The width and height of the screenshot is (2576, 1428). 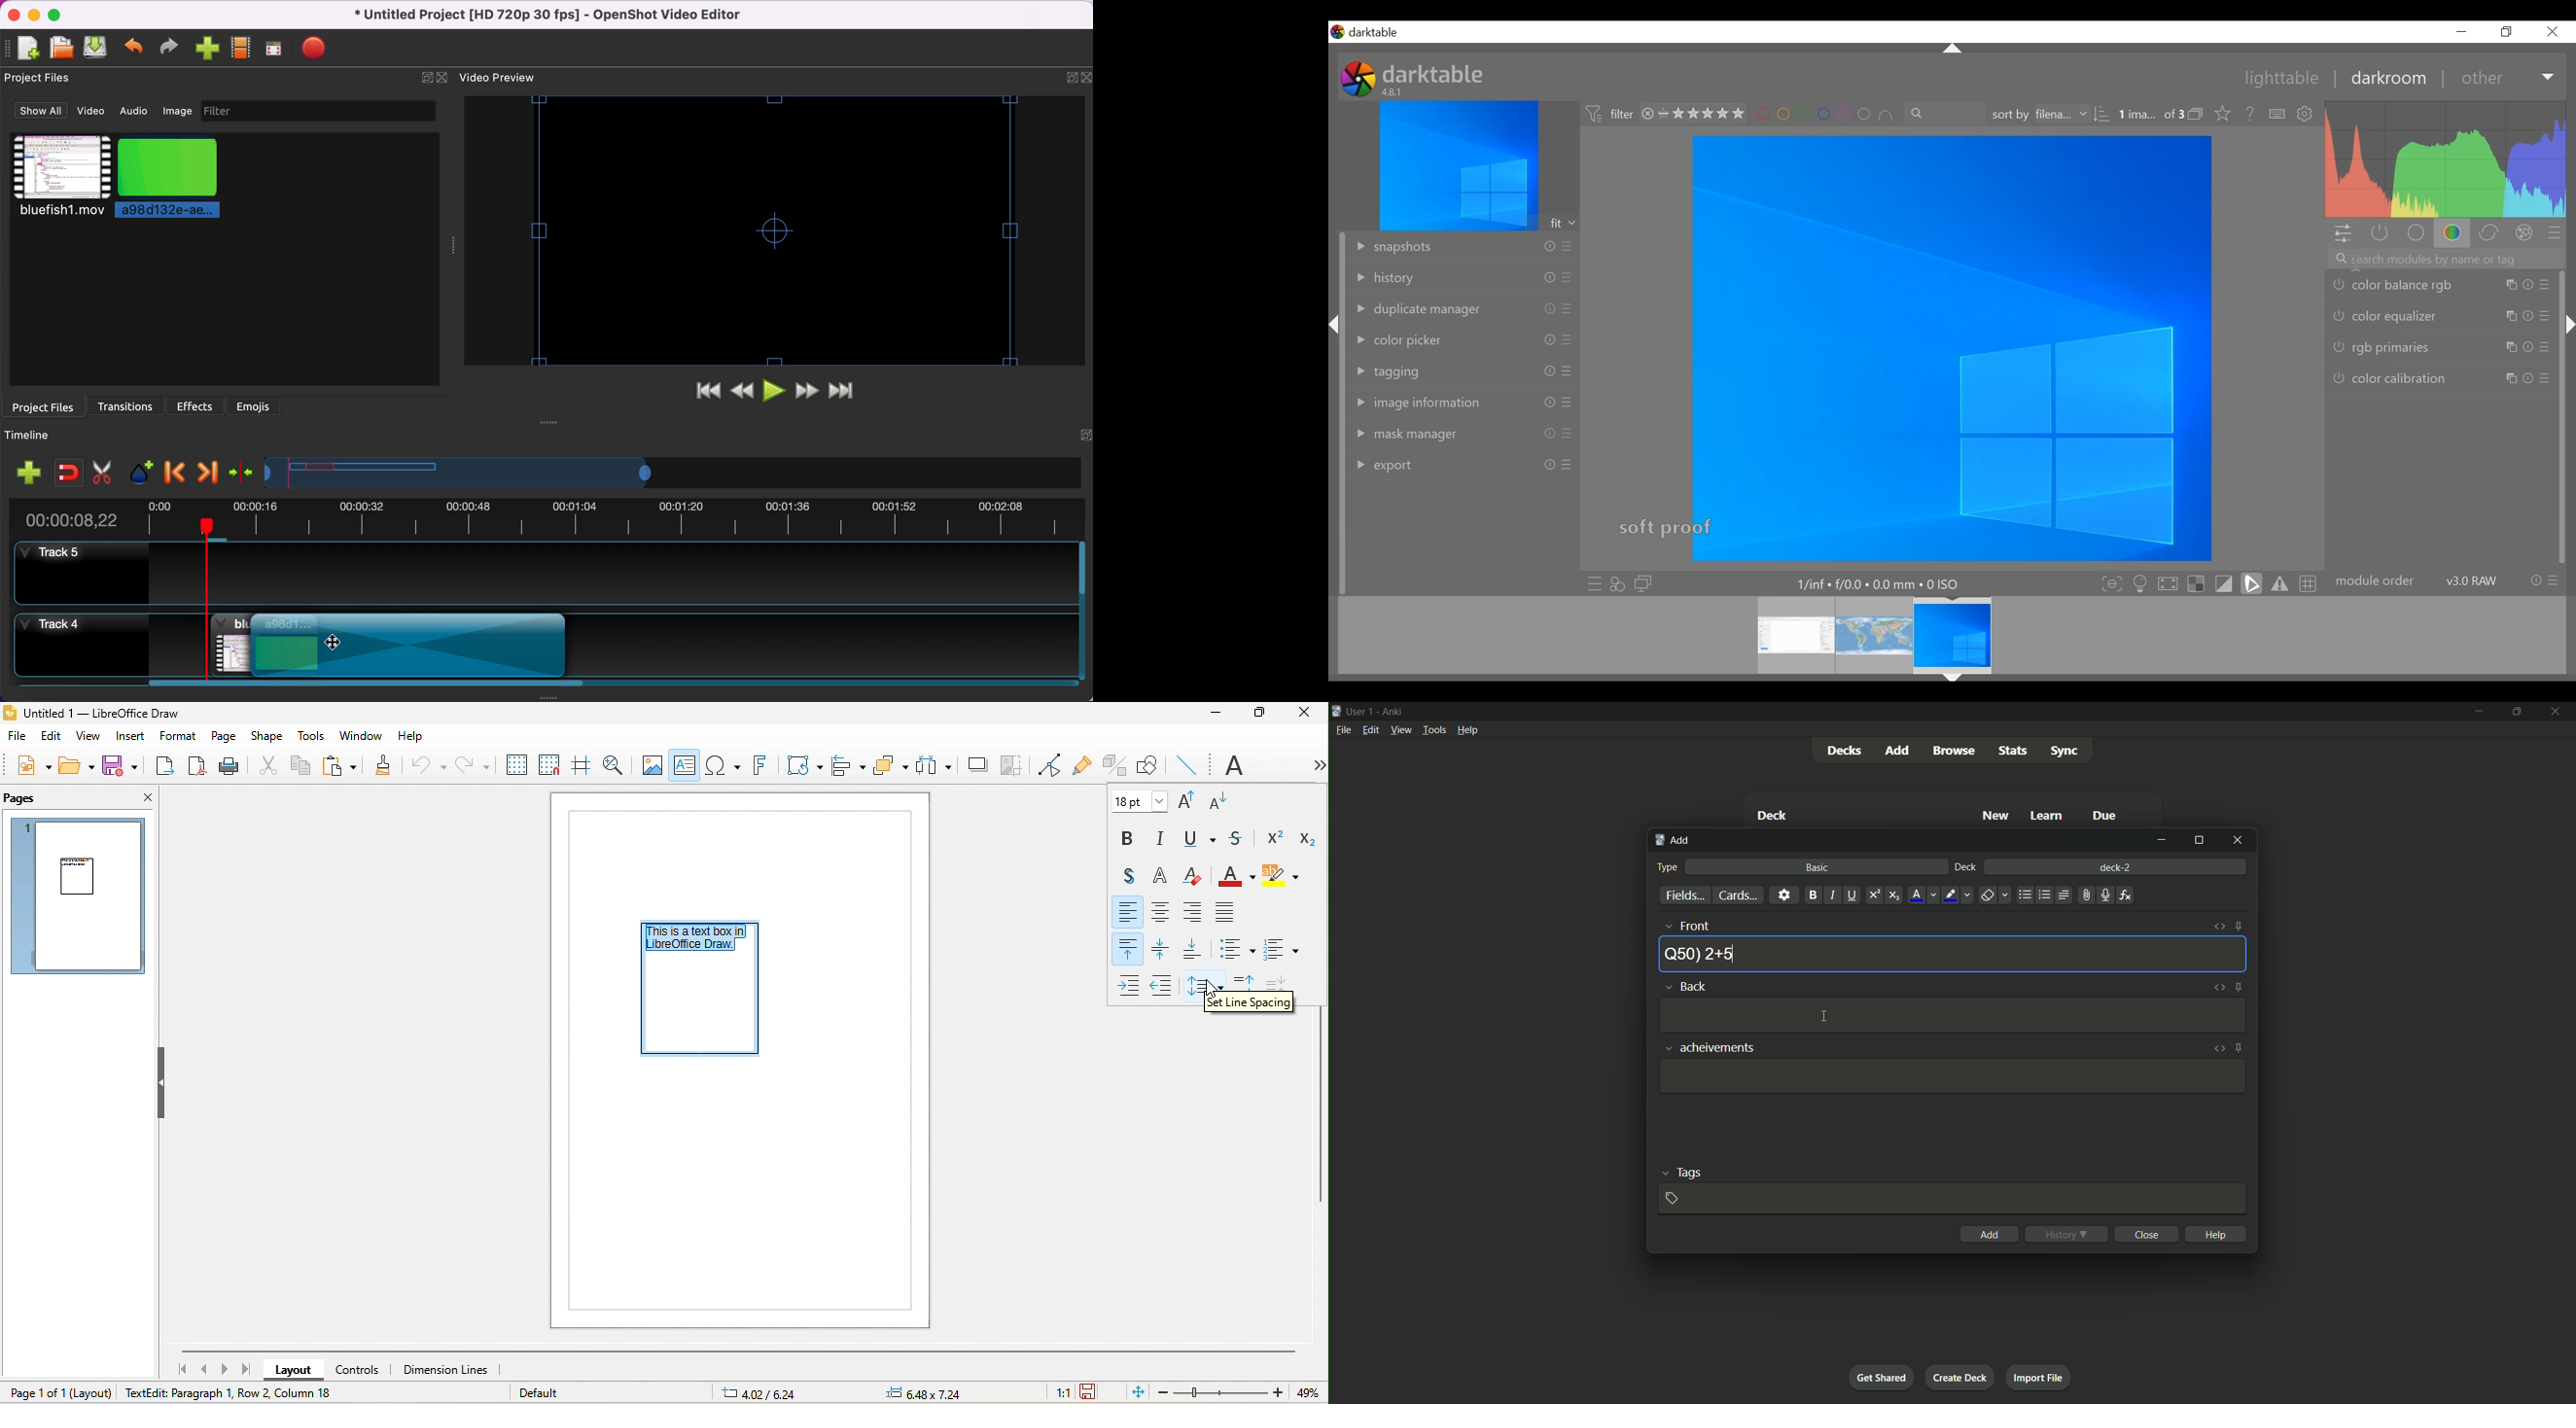 What do you see at coordinates (1843, 750) in the screenshot?
I see `decks` at bounding box center [1843, 750].